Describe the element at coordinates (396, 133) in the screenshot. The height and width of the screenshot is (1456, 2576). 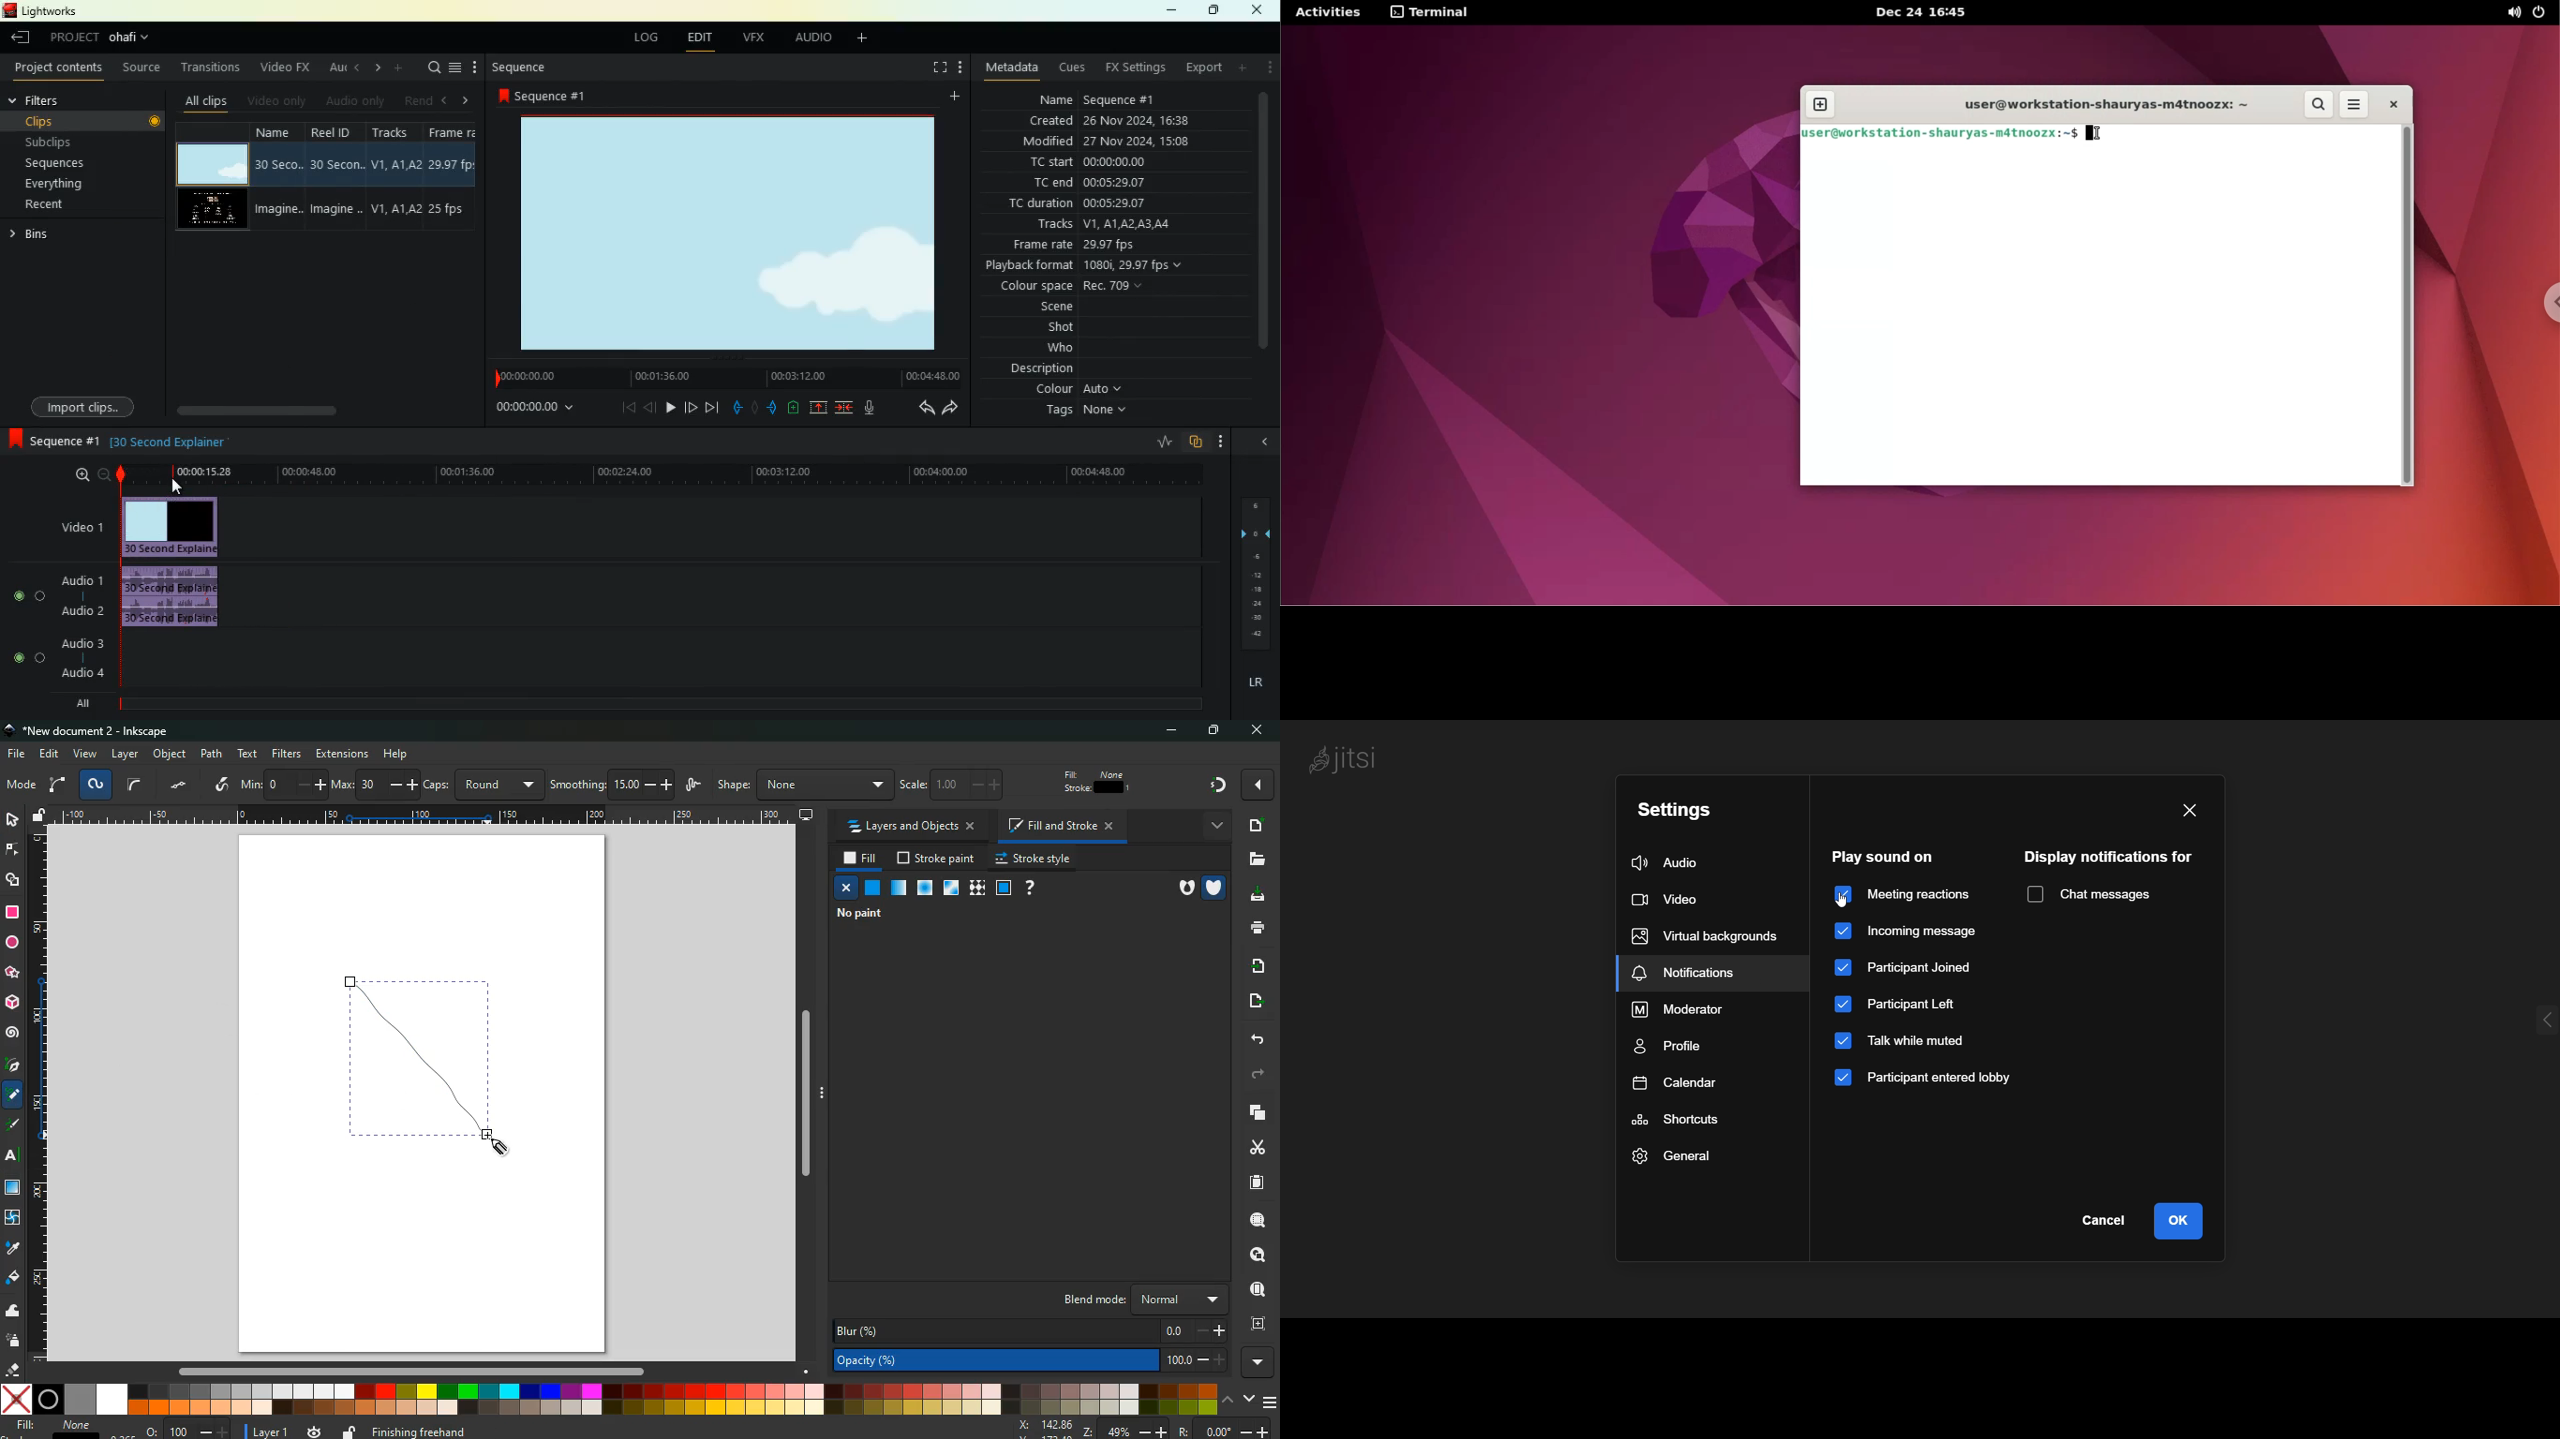
I see `tracksd` at that location.